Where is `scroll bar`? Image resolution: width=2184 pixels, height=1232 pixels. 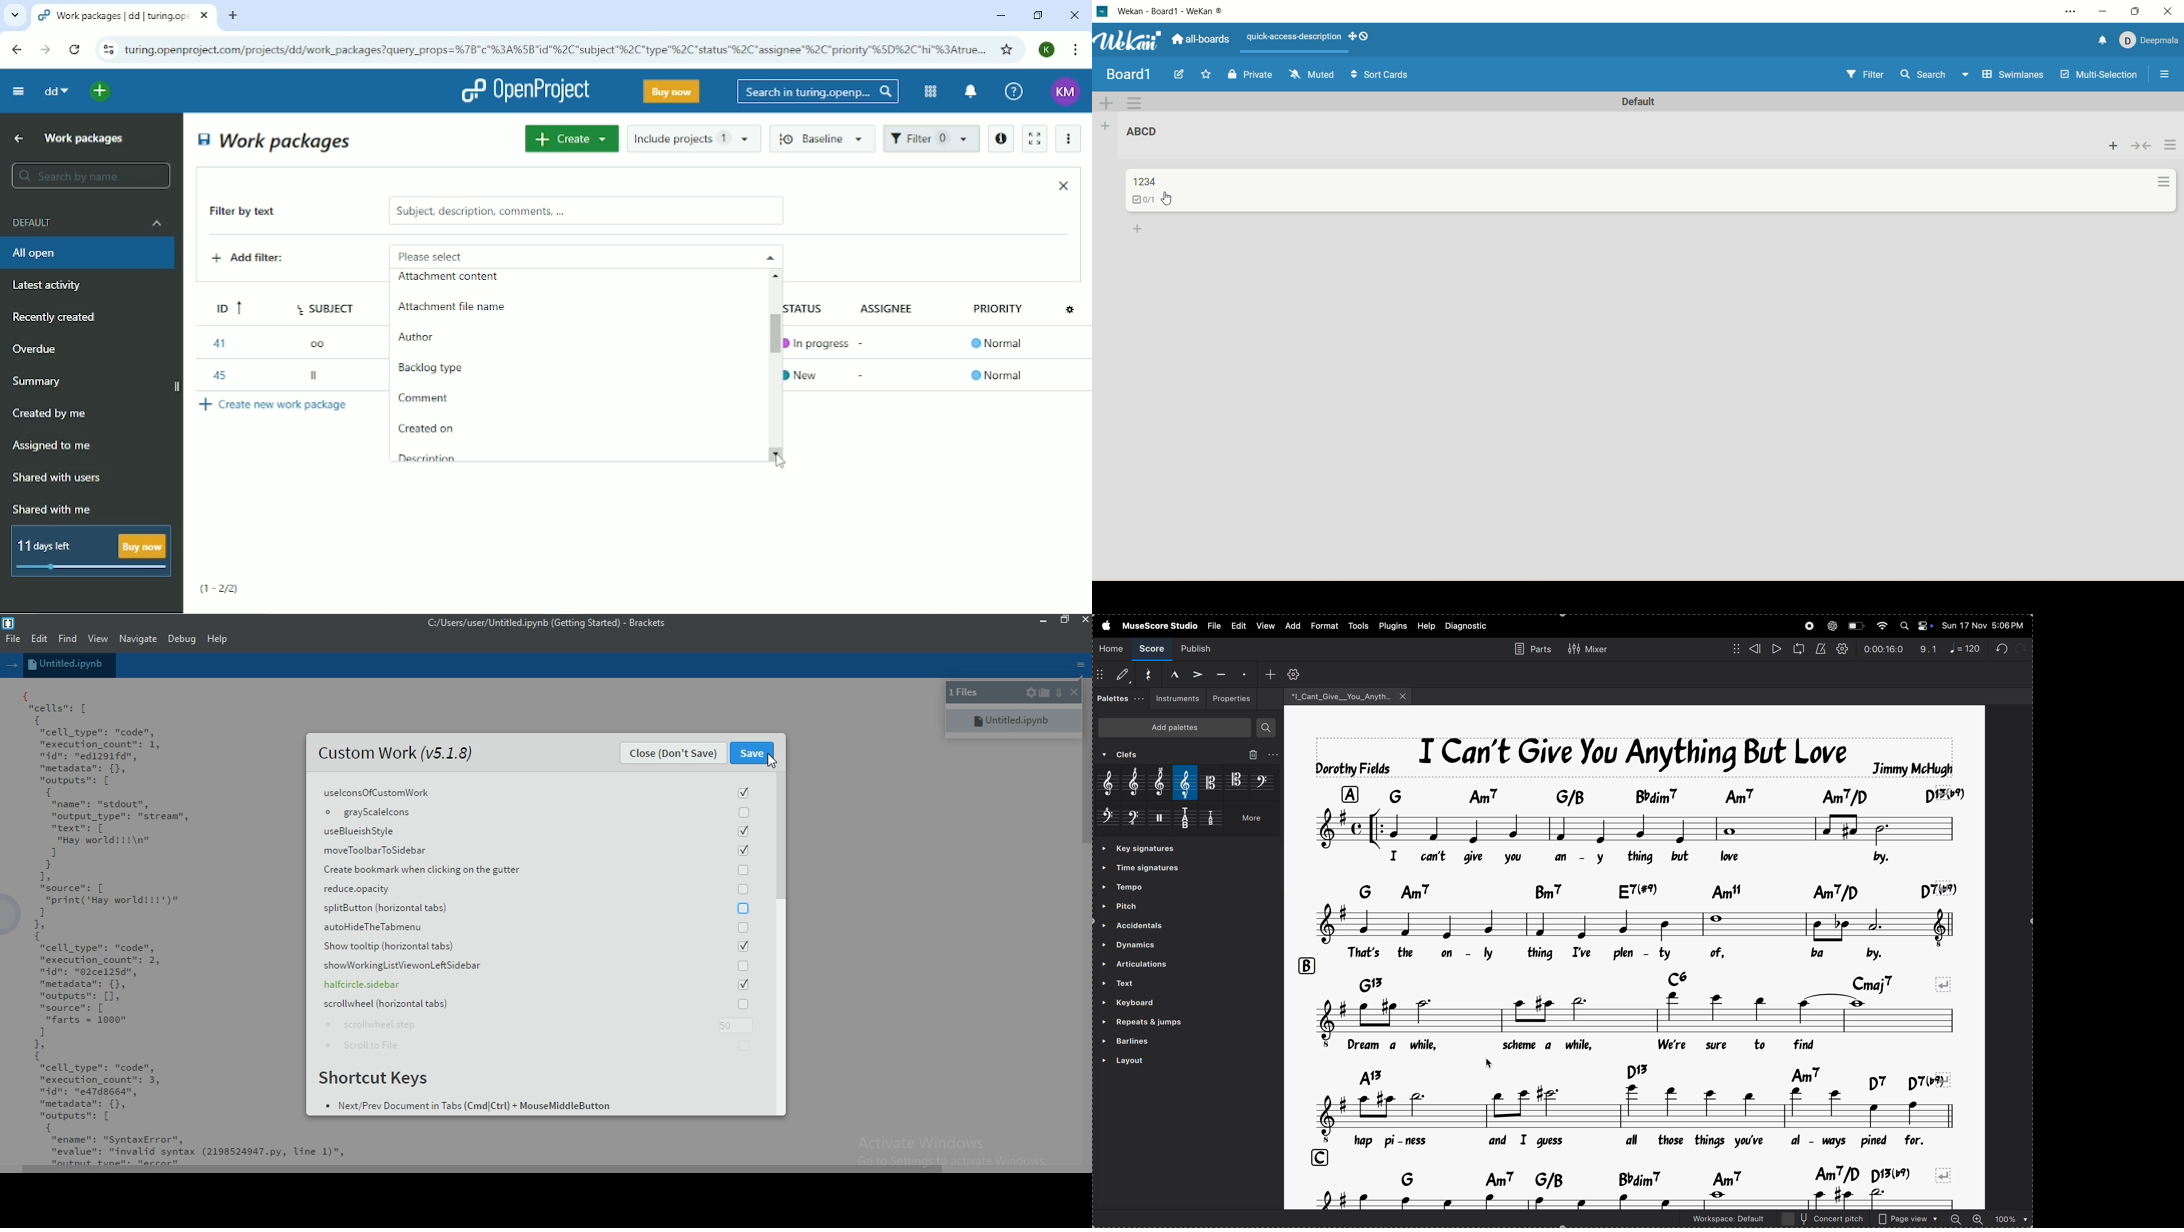 scroll bar is located at coordinates (484, 1170).